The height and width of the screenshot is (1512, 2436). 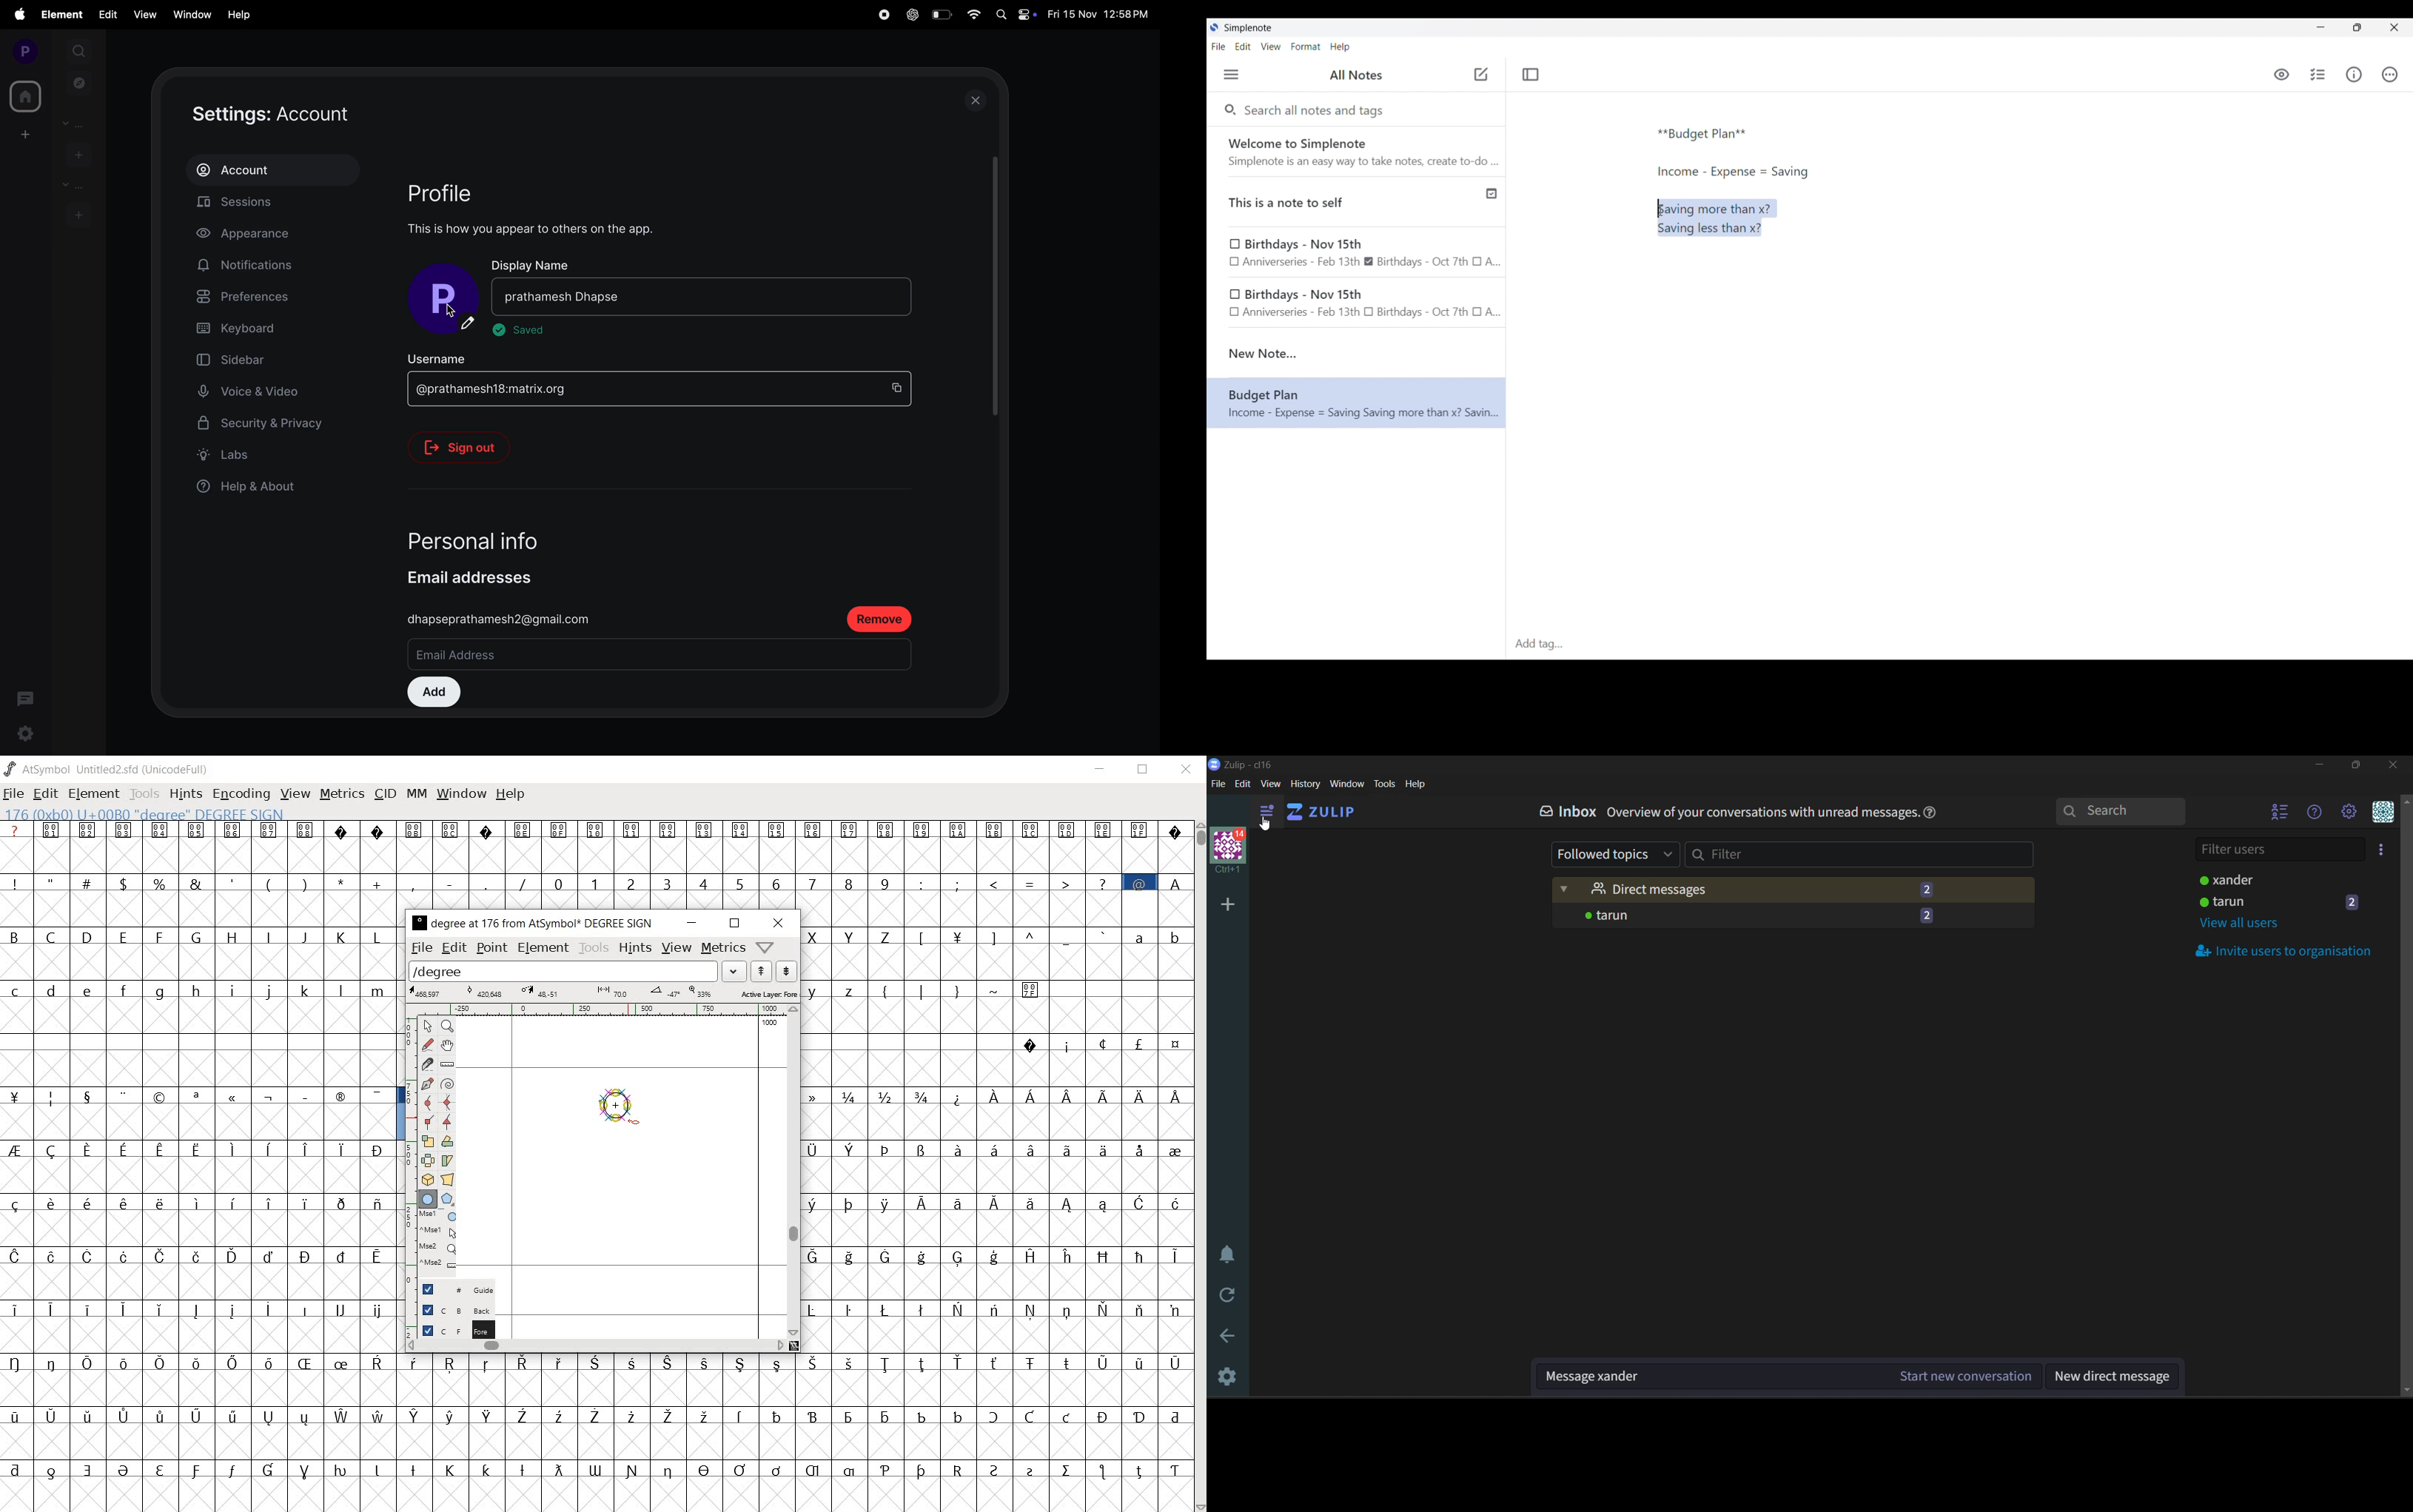 I want to click on remove, so click(x=882, y=616).